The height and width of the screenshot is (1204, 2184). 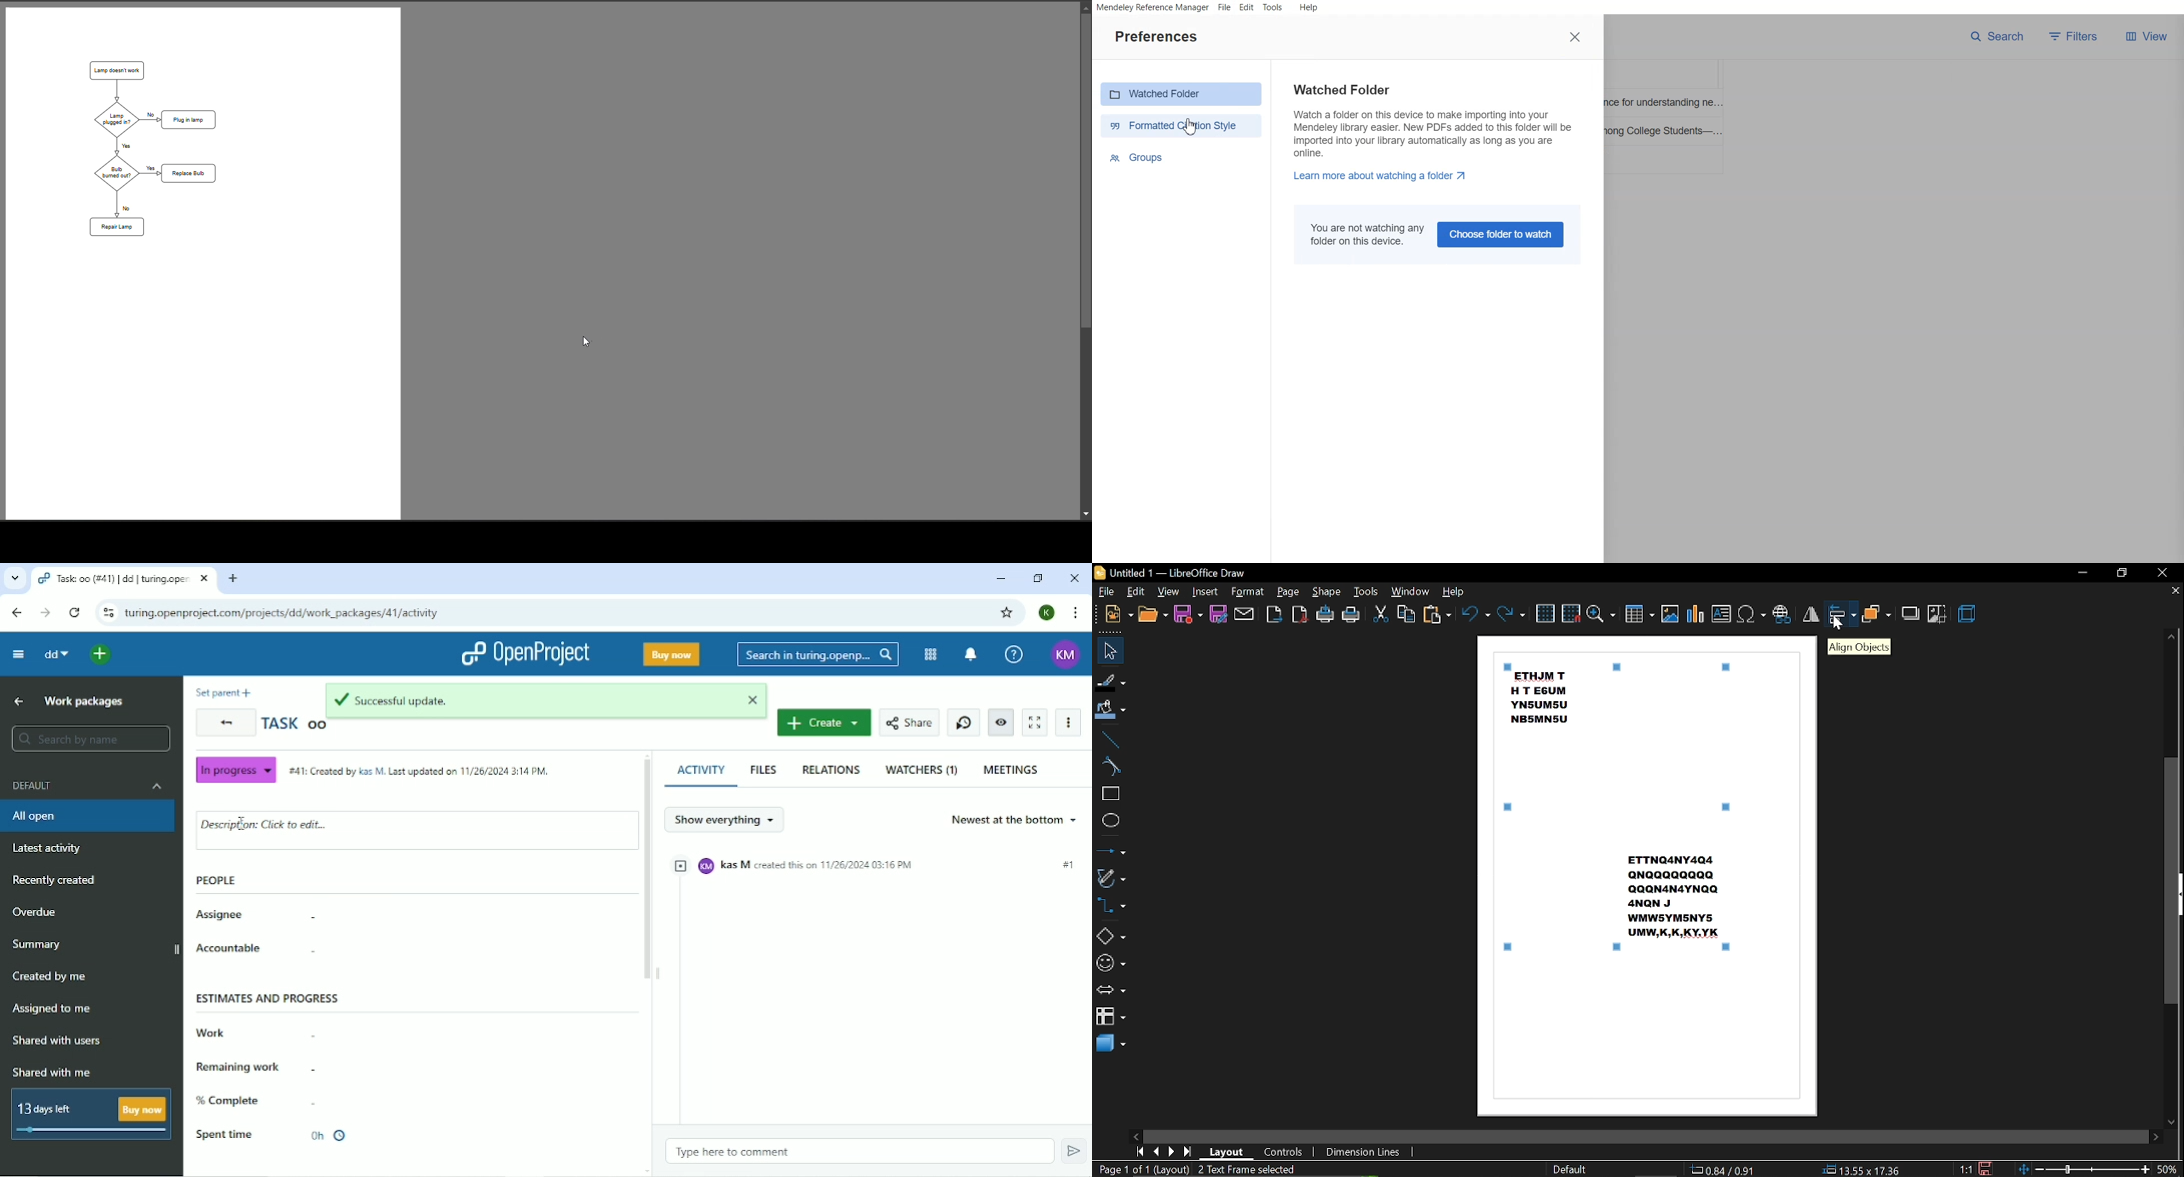 What do you see at coordinates (2077, 36) in the screenshot?
I see `Filters` at bounding box center [2077, 36].